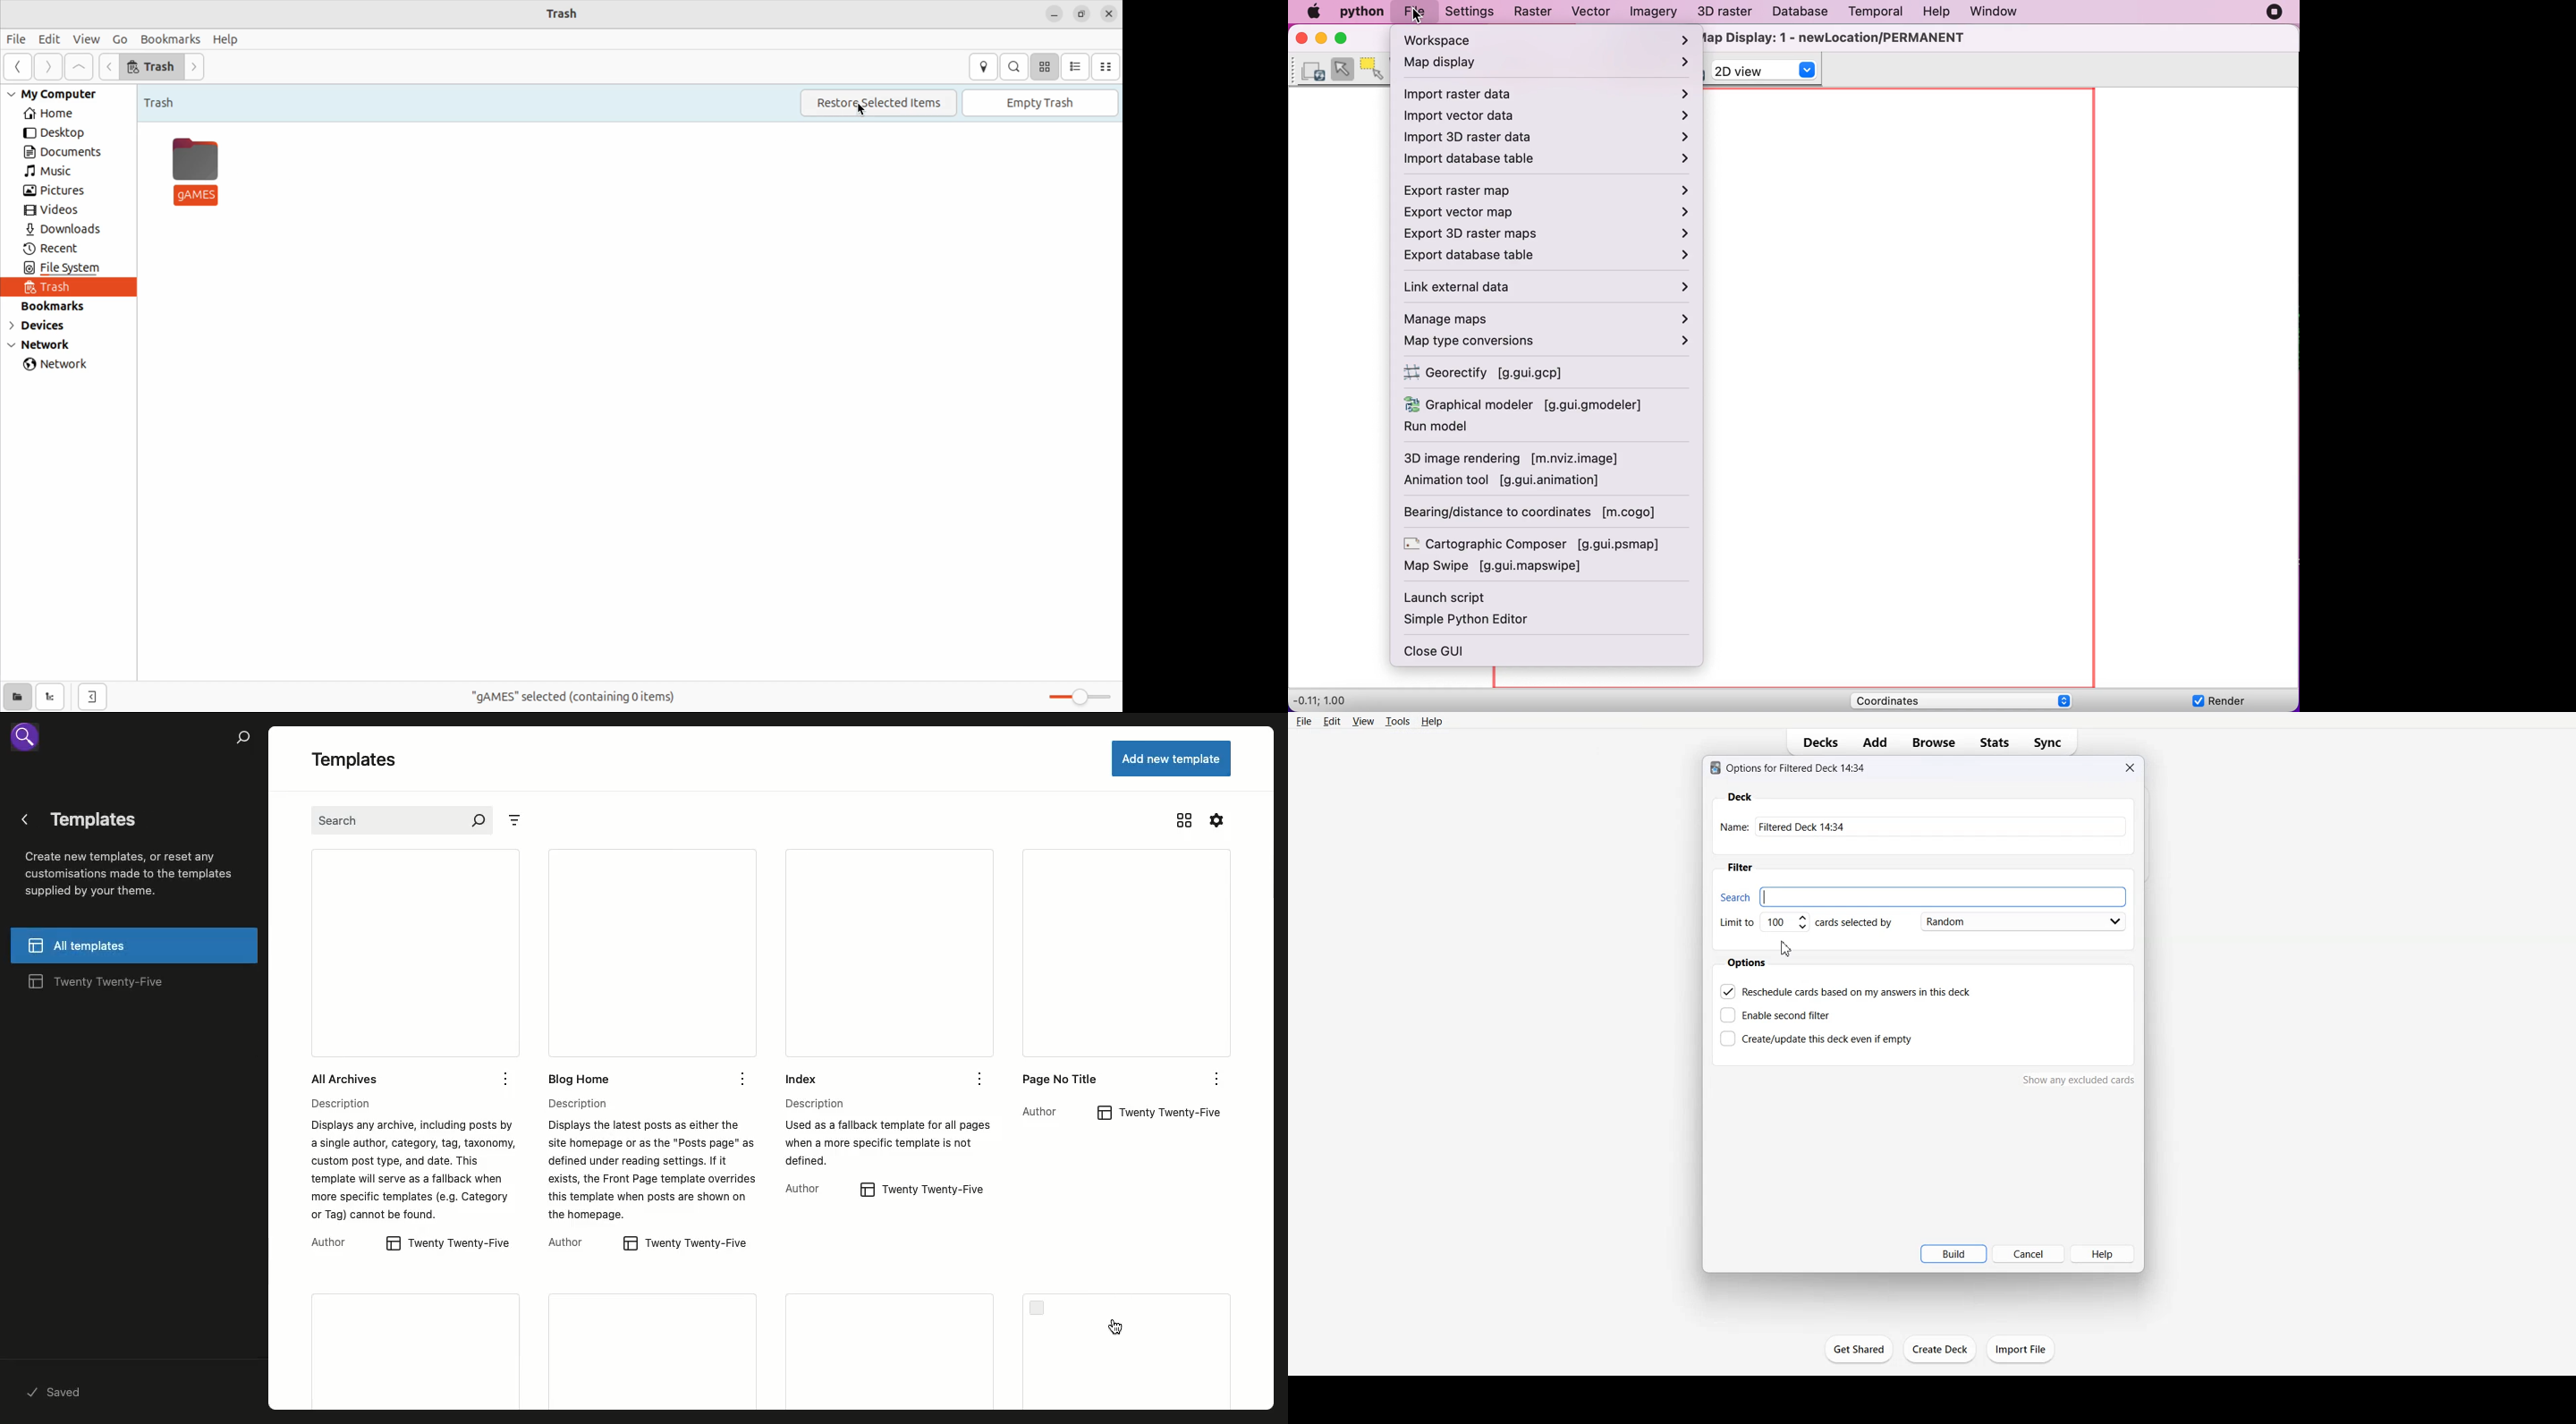 The image size is (2576, 1428). I want to click on View, so click(1364, 721).